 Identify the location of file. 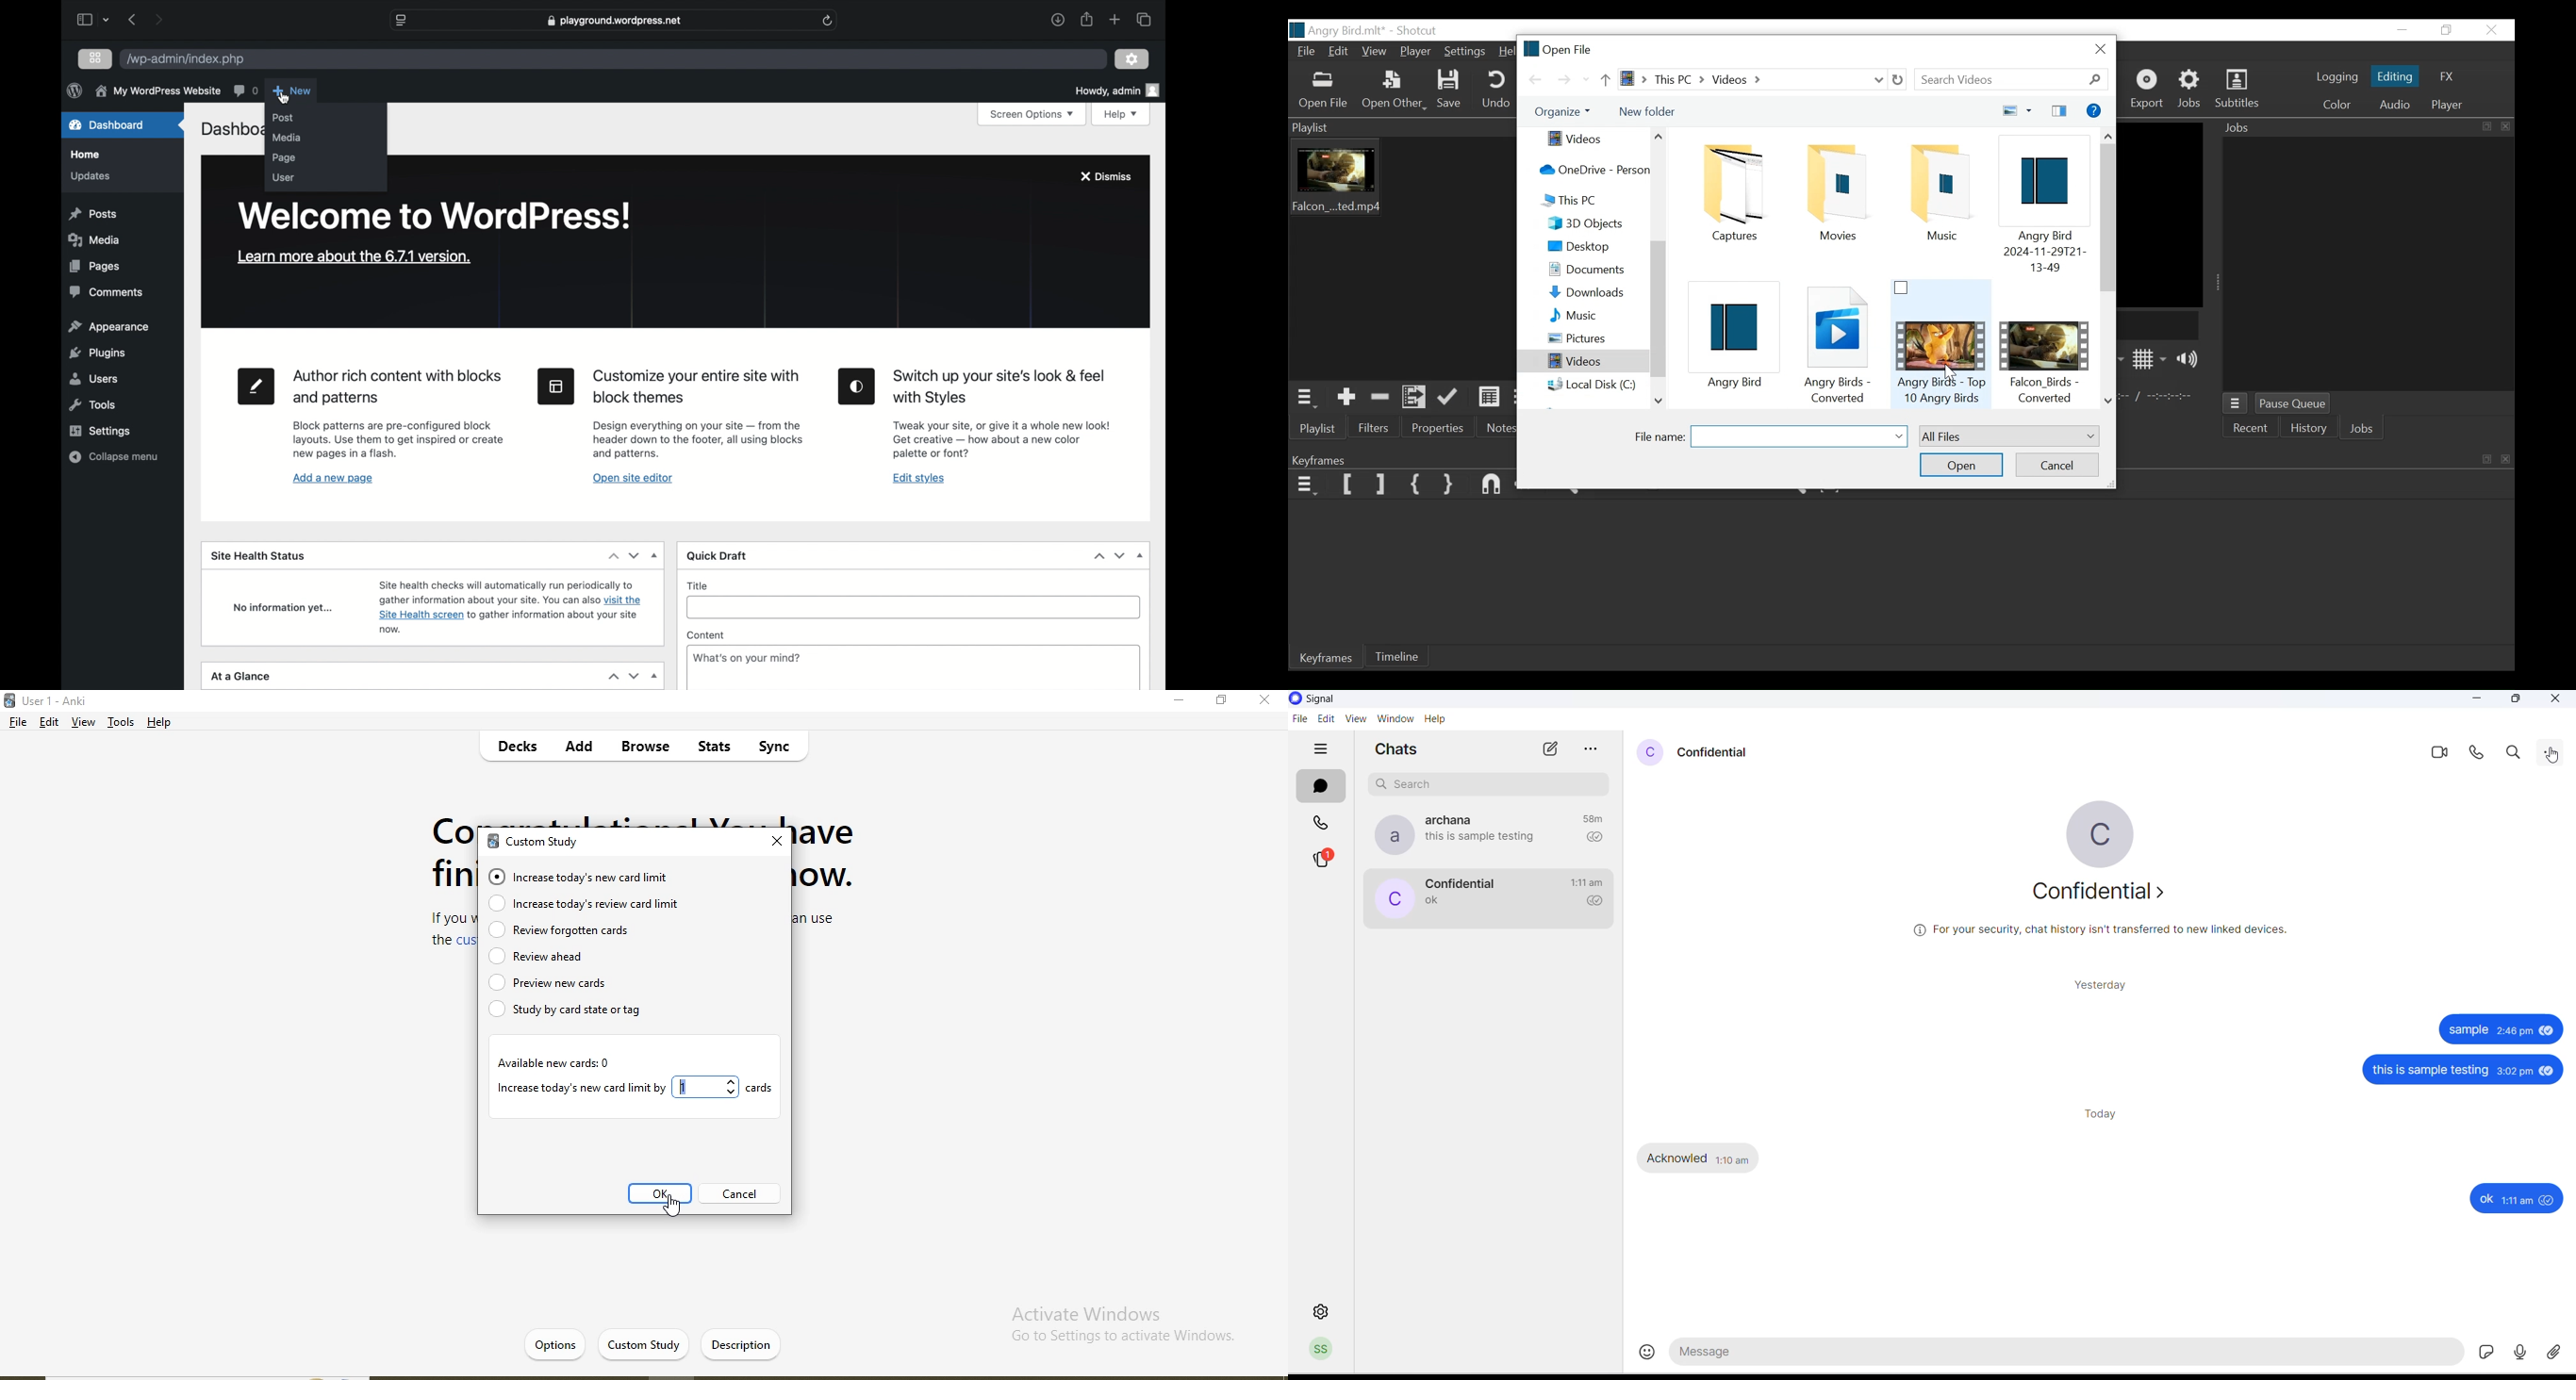
(16, 724).